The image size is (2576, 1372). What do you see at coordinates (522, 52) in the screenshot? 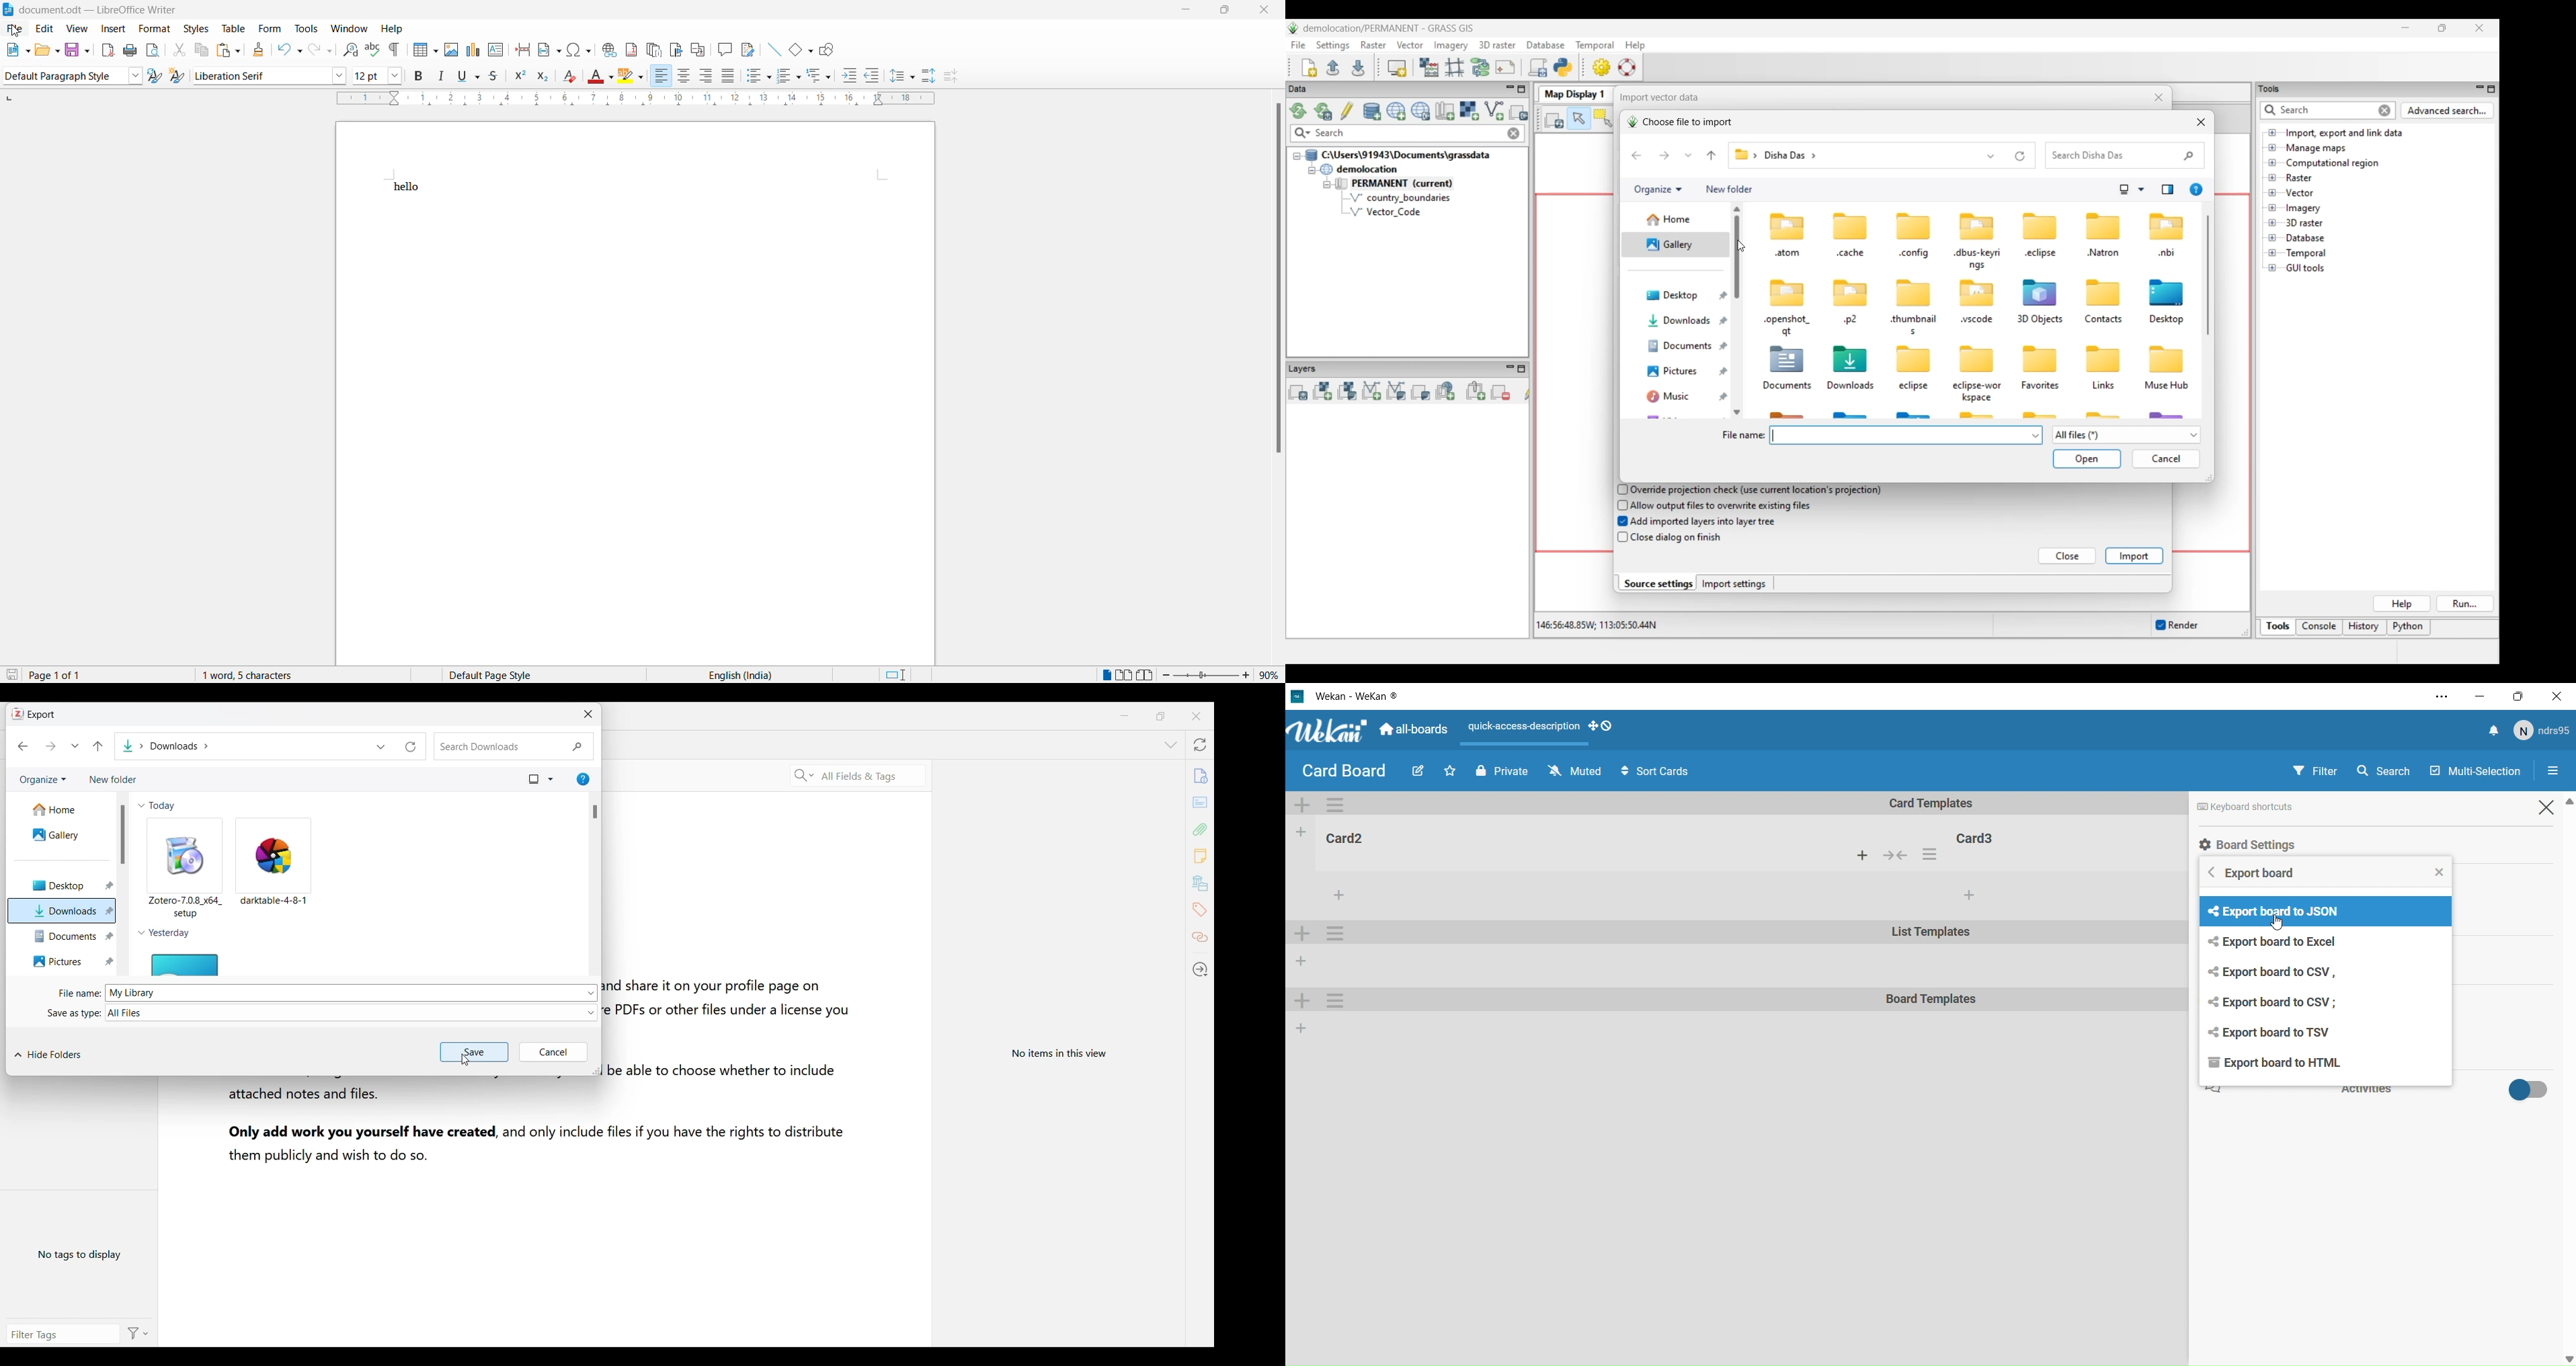
I see `Insert page break` at bounding box center [522, 52].